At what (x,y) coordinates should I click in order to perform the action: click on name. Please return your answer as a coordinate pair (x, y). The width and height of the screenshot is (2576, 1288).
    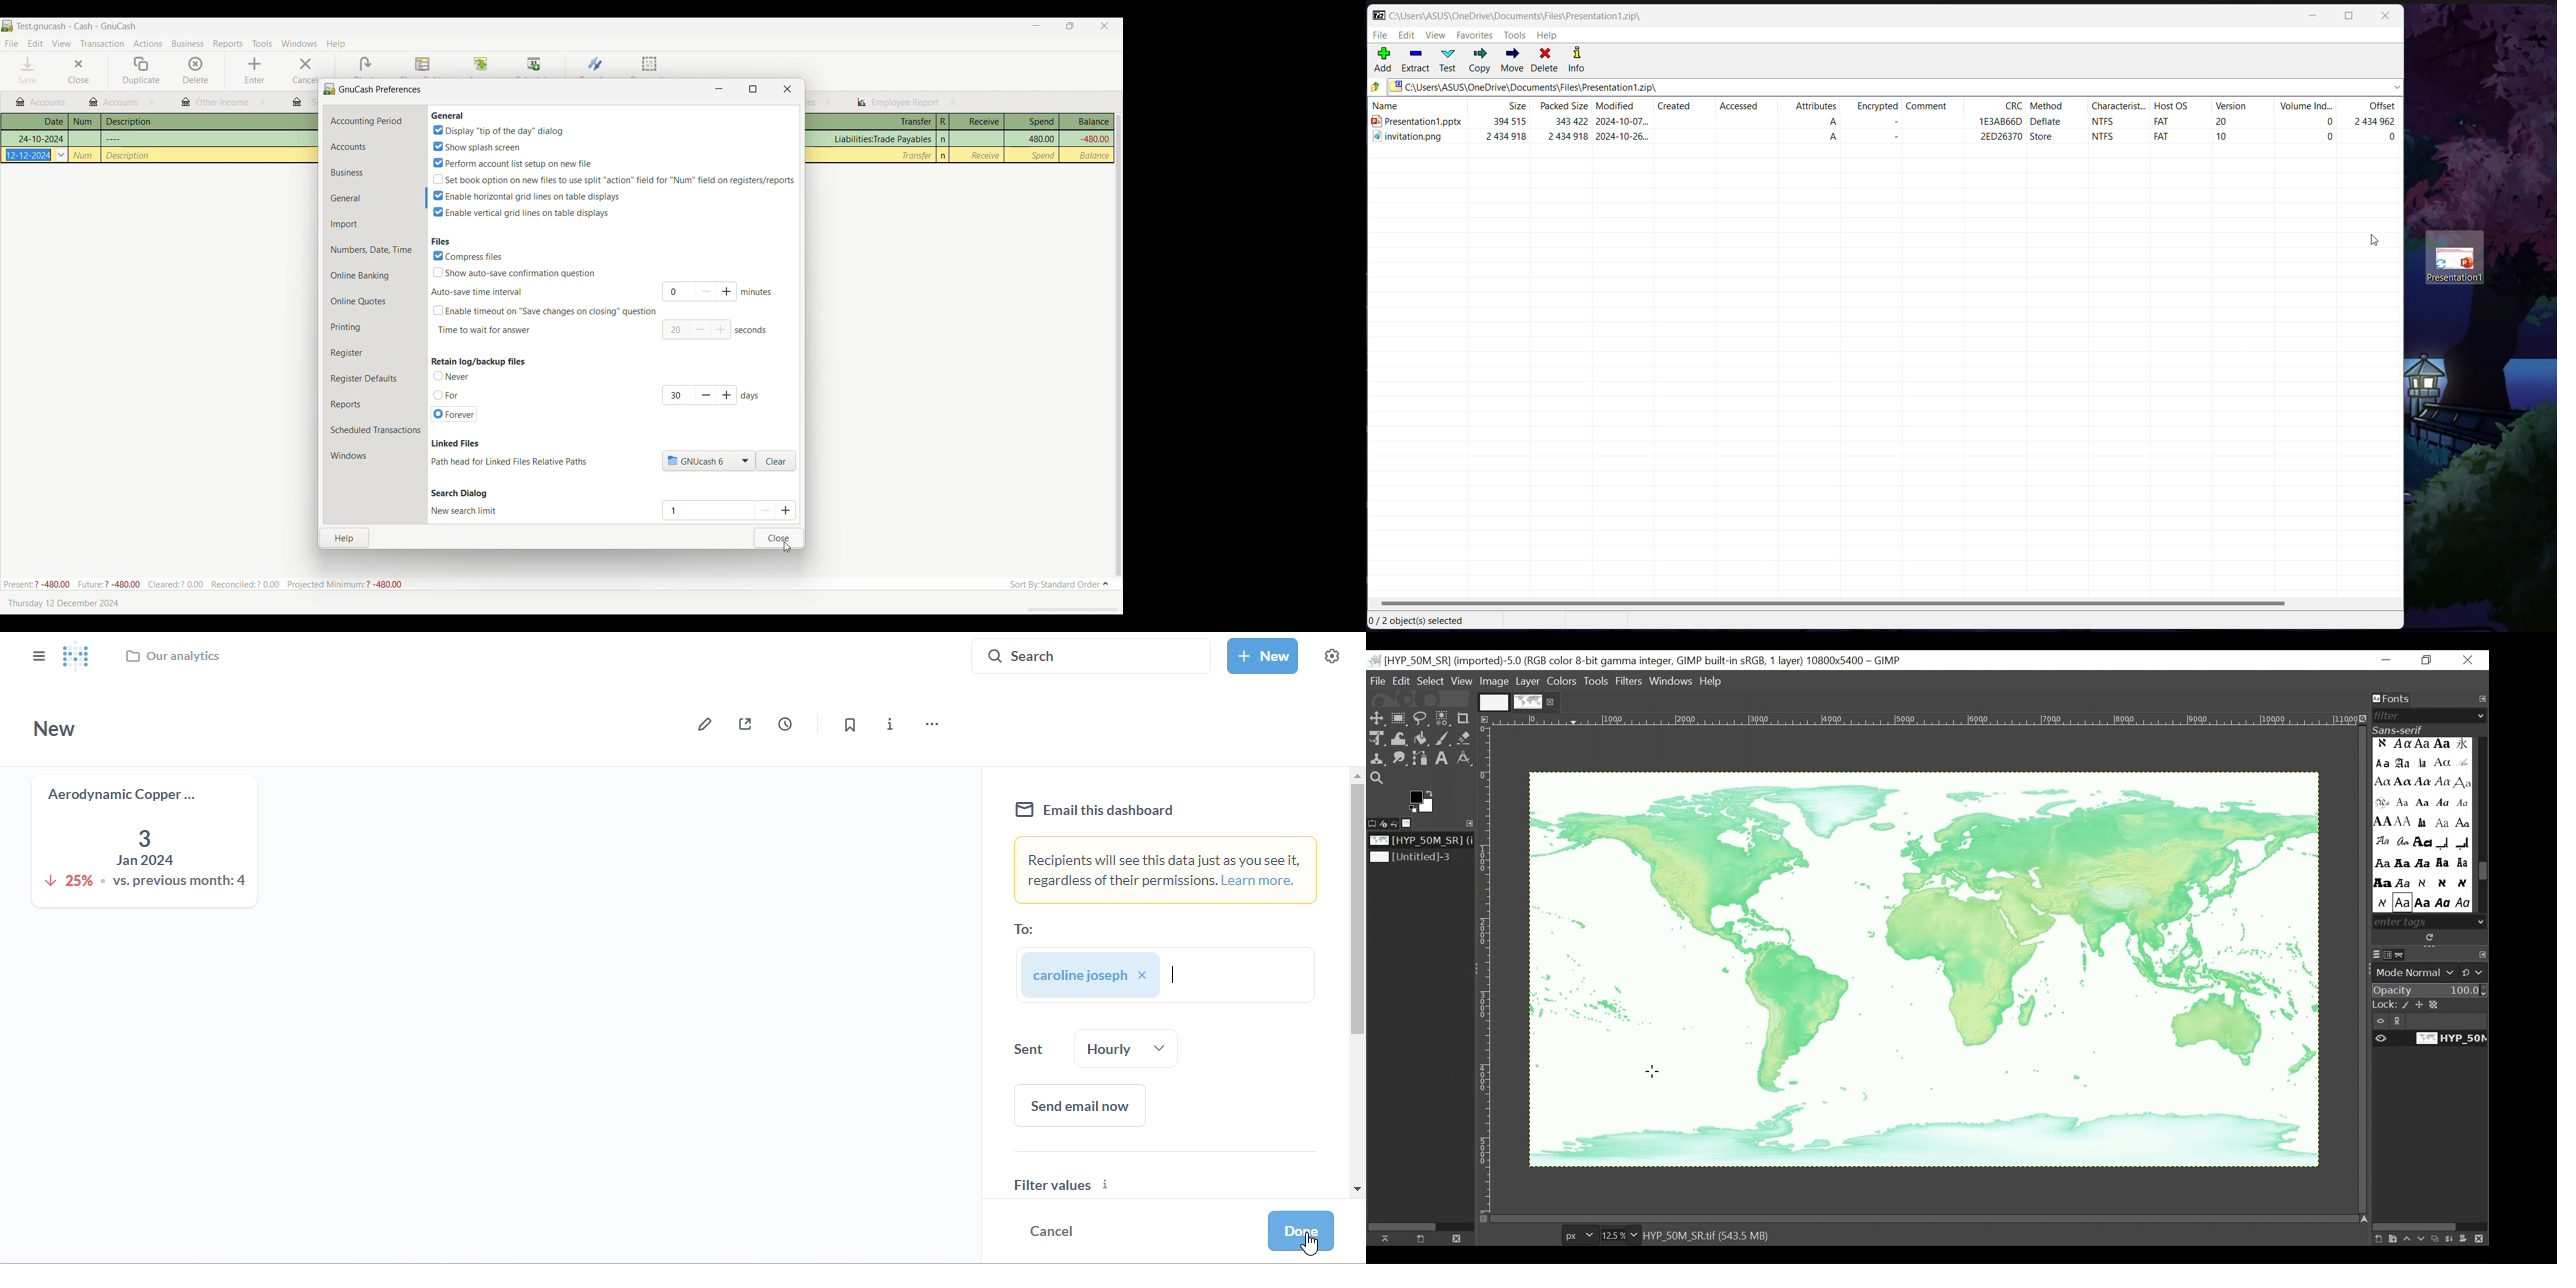
    Looking at the image, I should click on (1394, 106).